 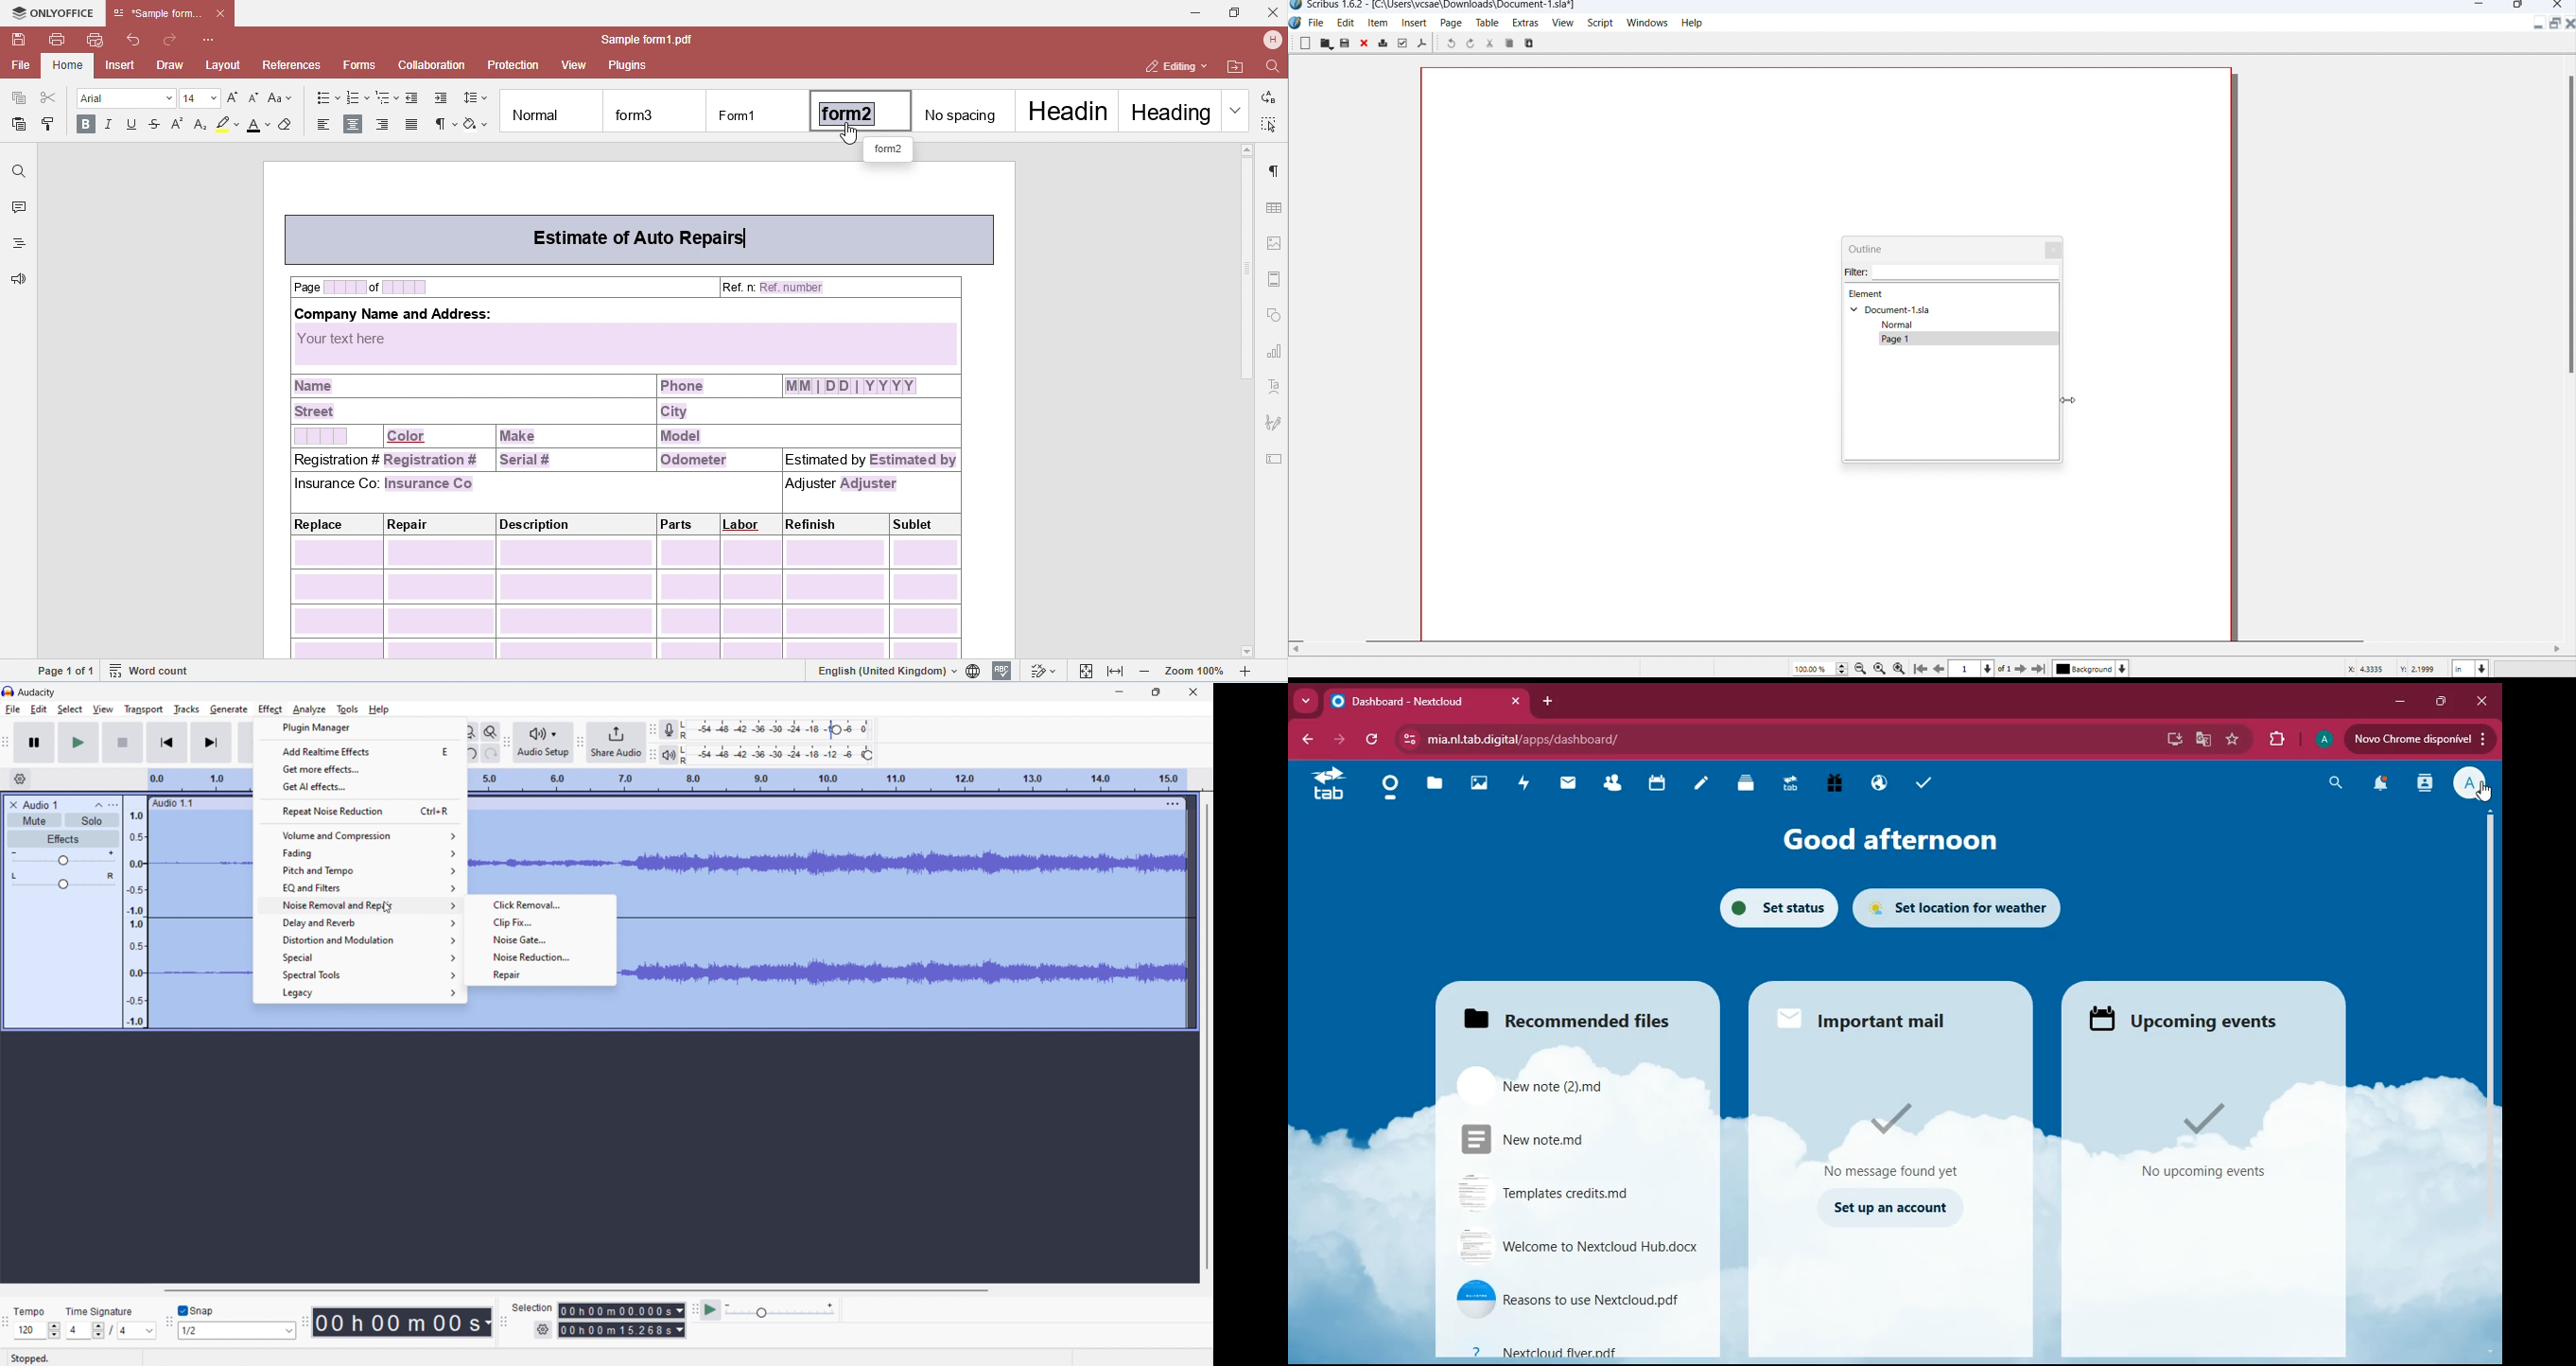 I want to click on , so click(x=1529, y=24).